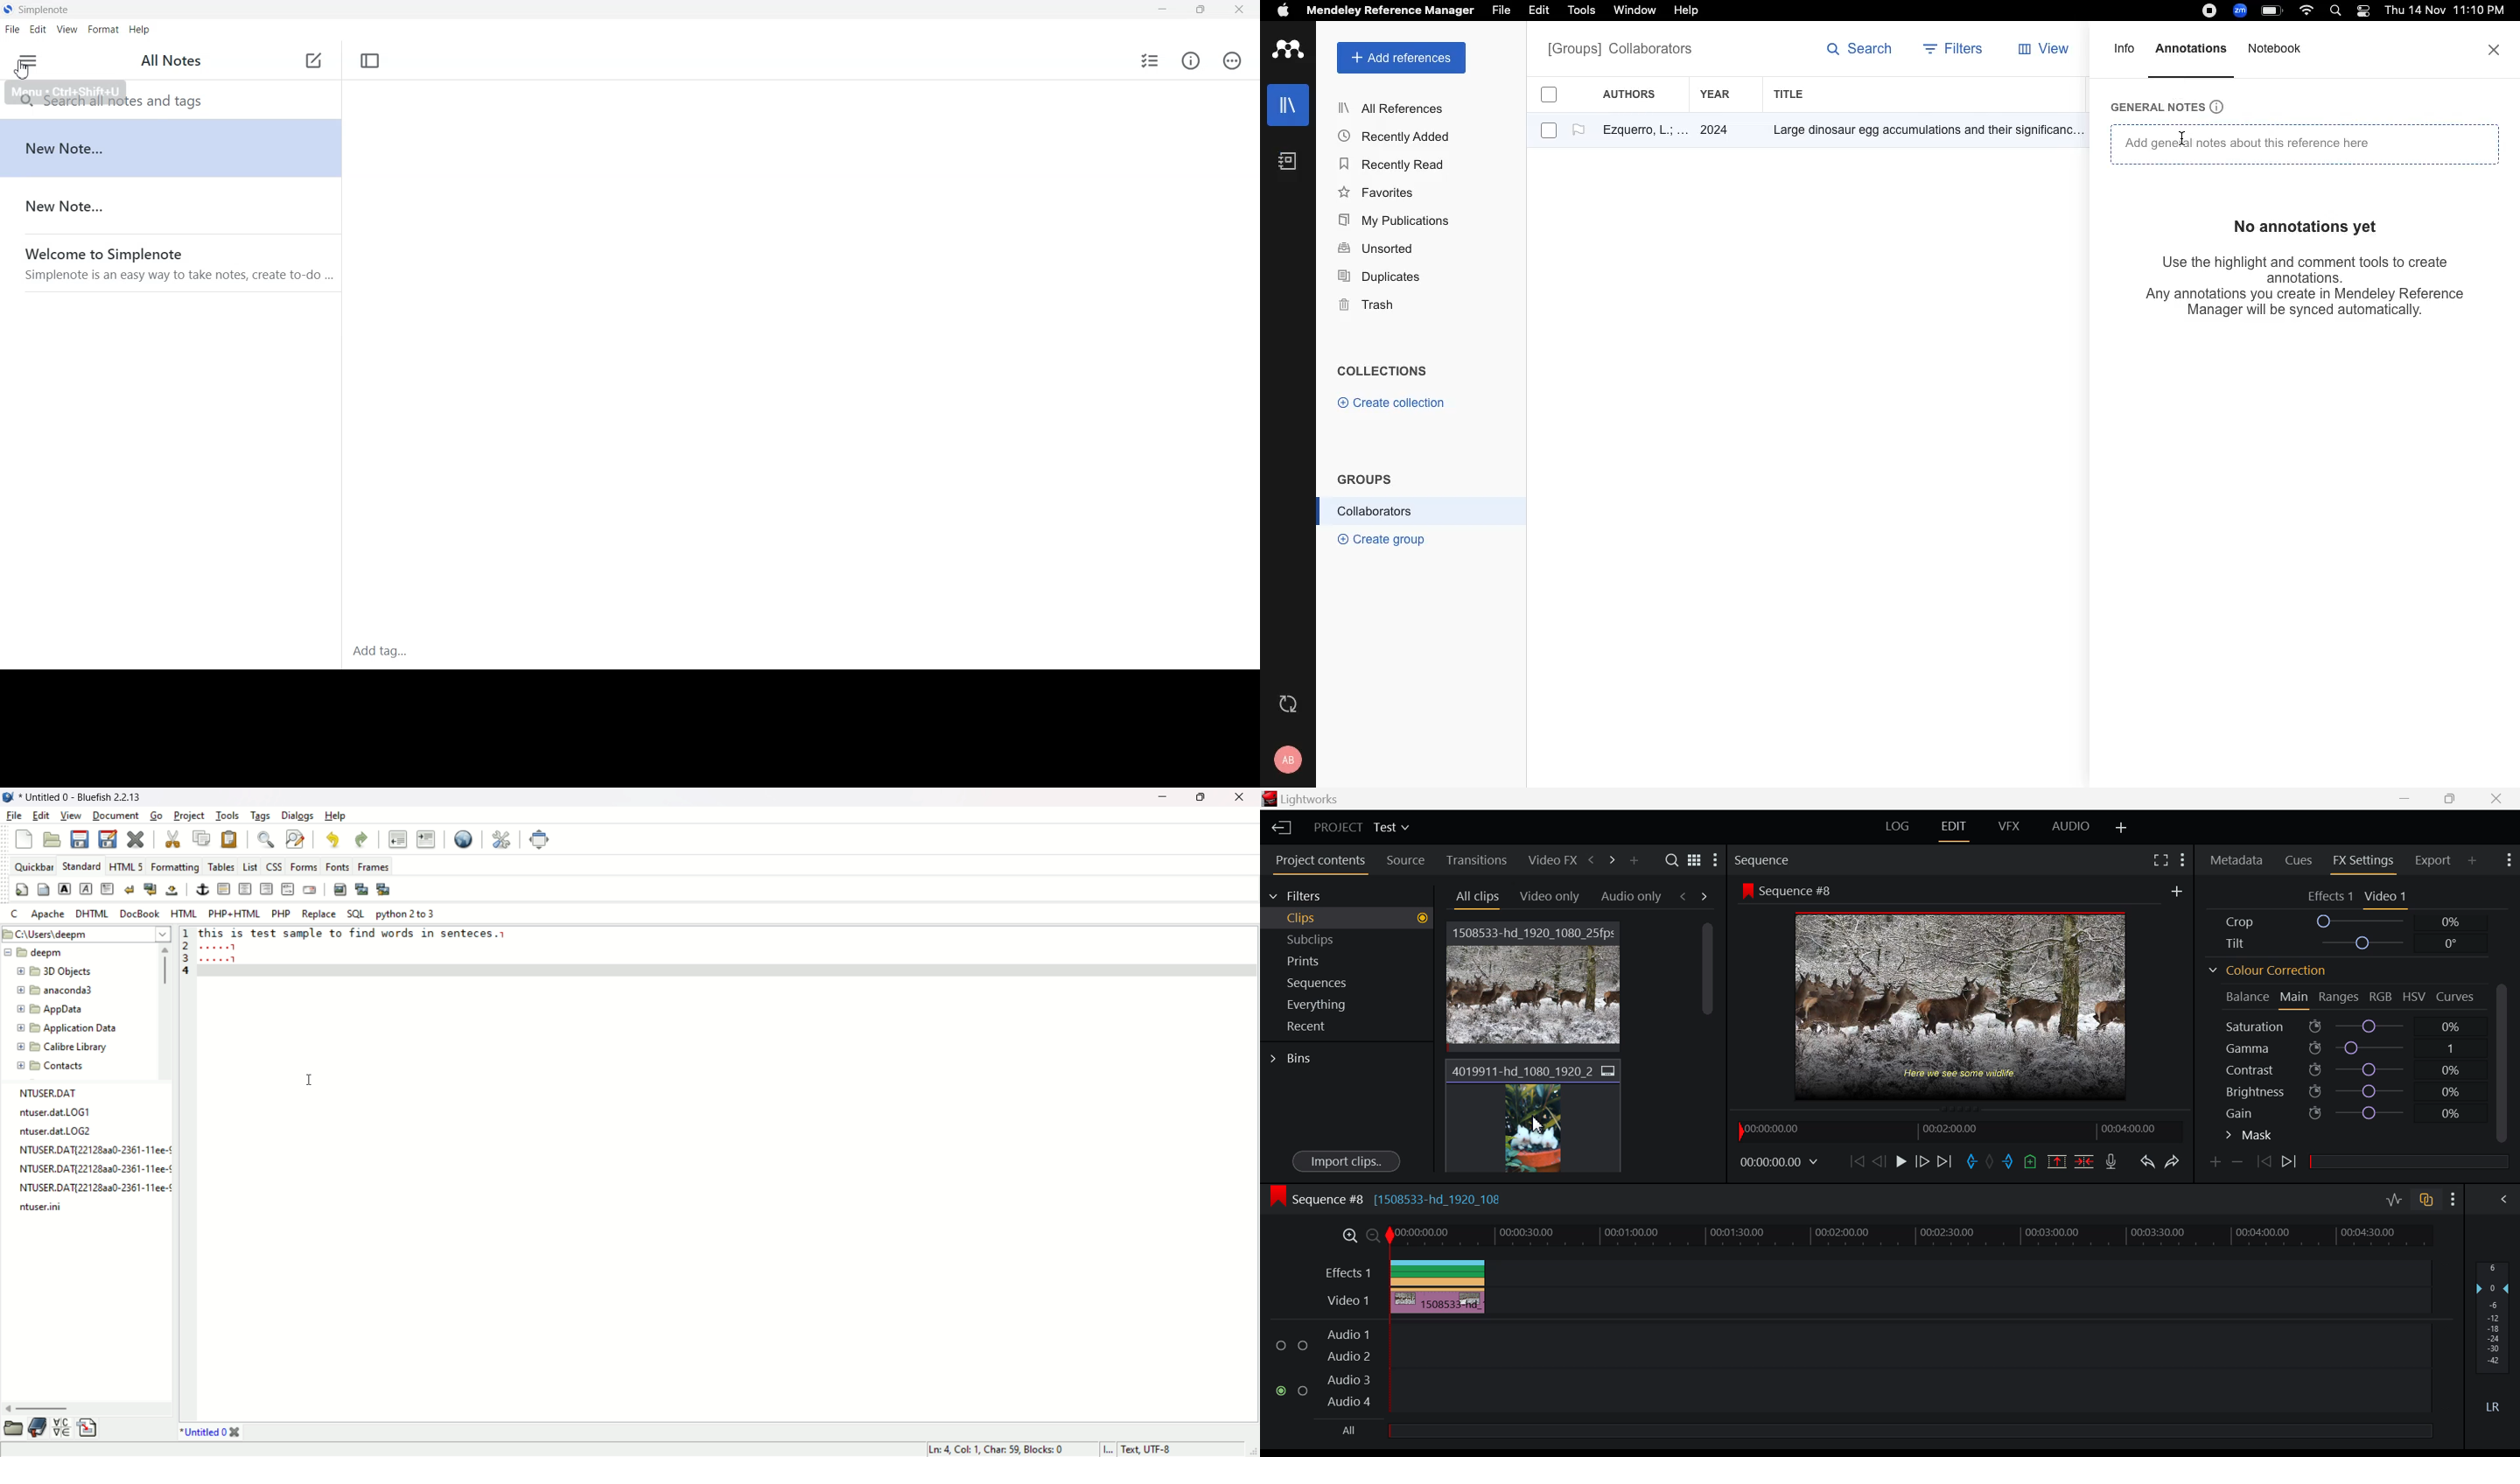  I want to click on Gamma, so click(2349, 1048).